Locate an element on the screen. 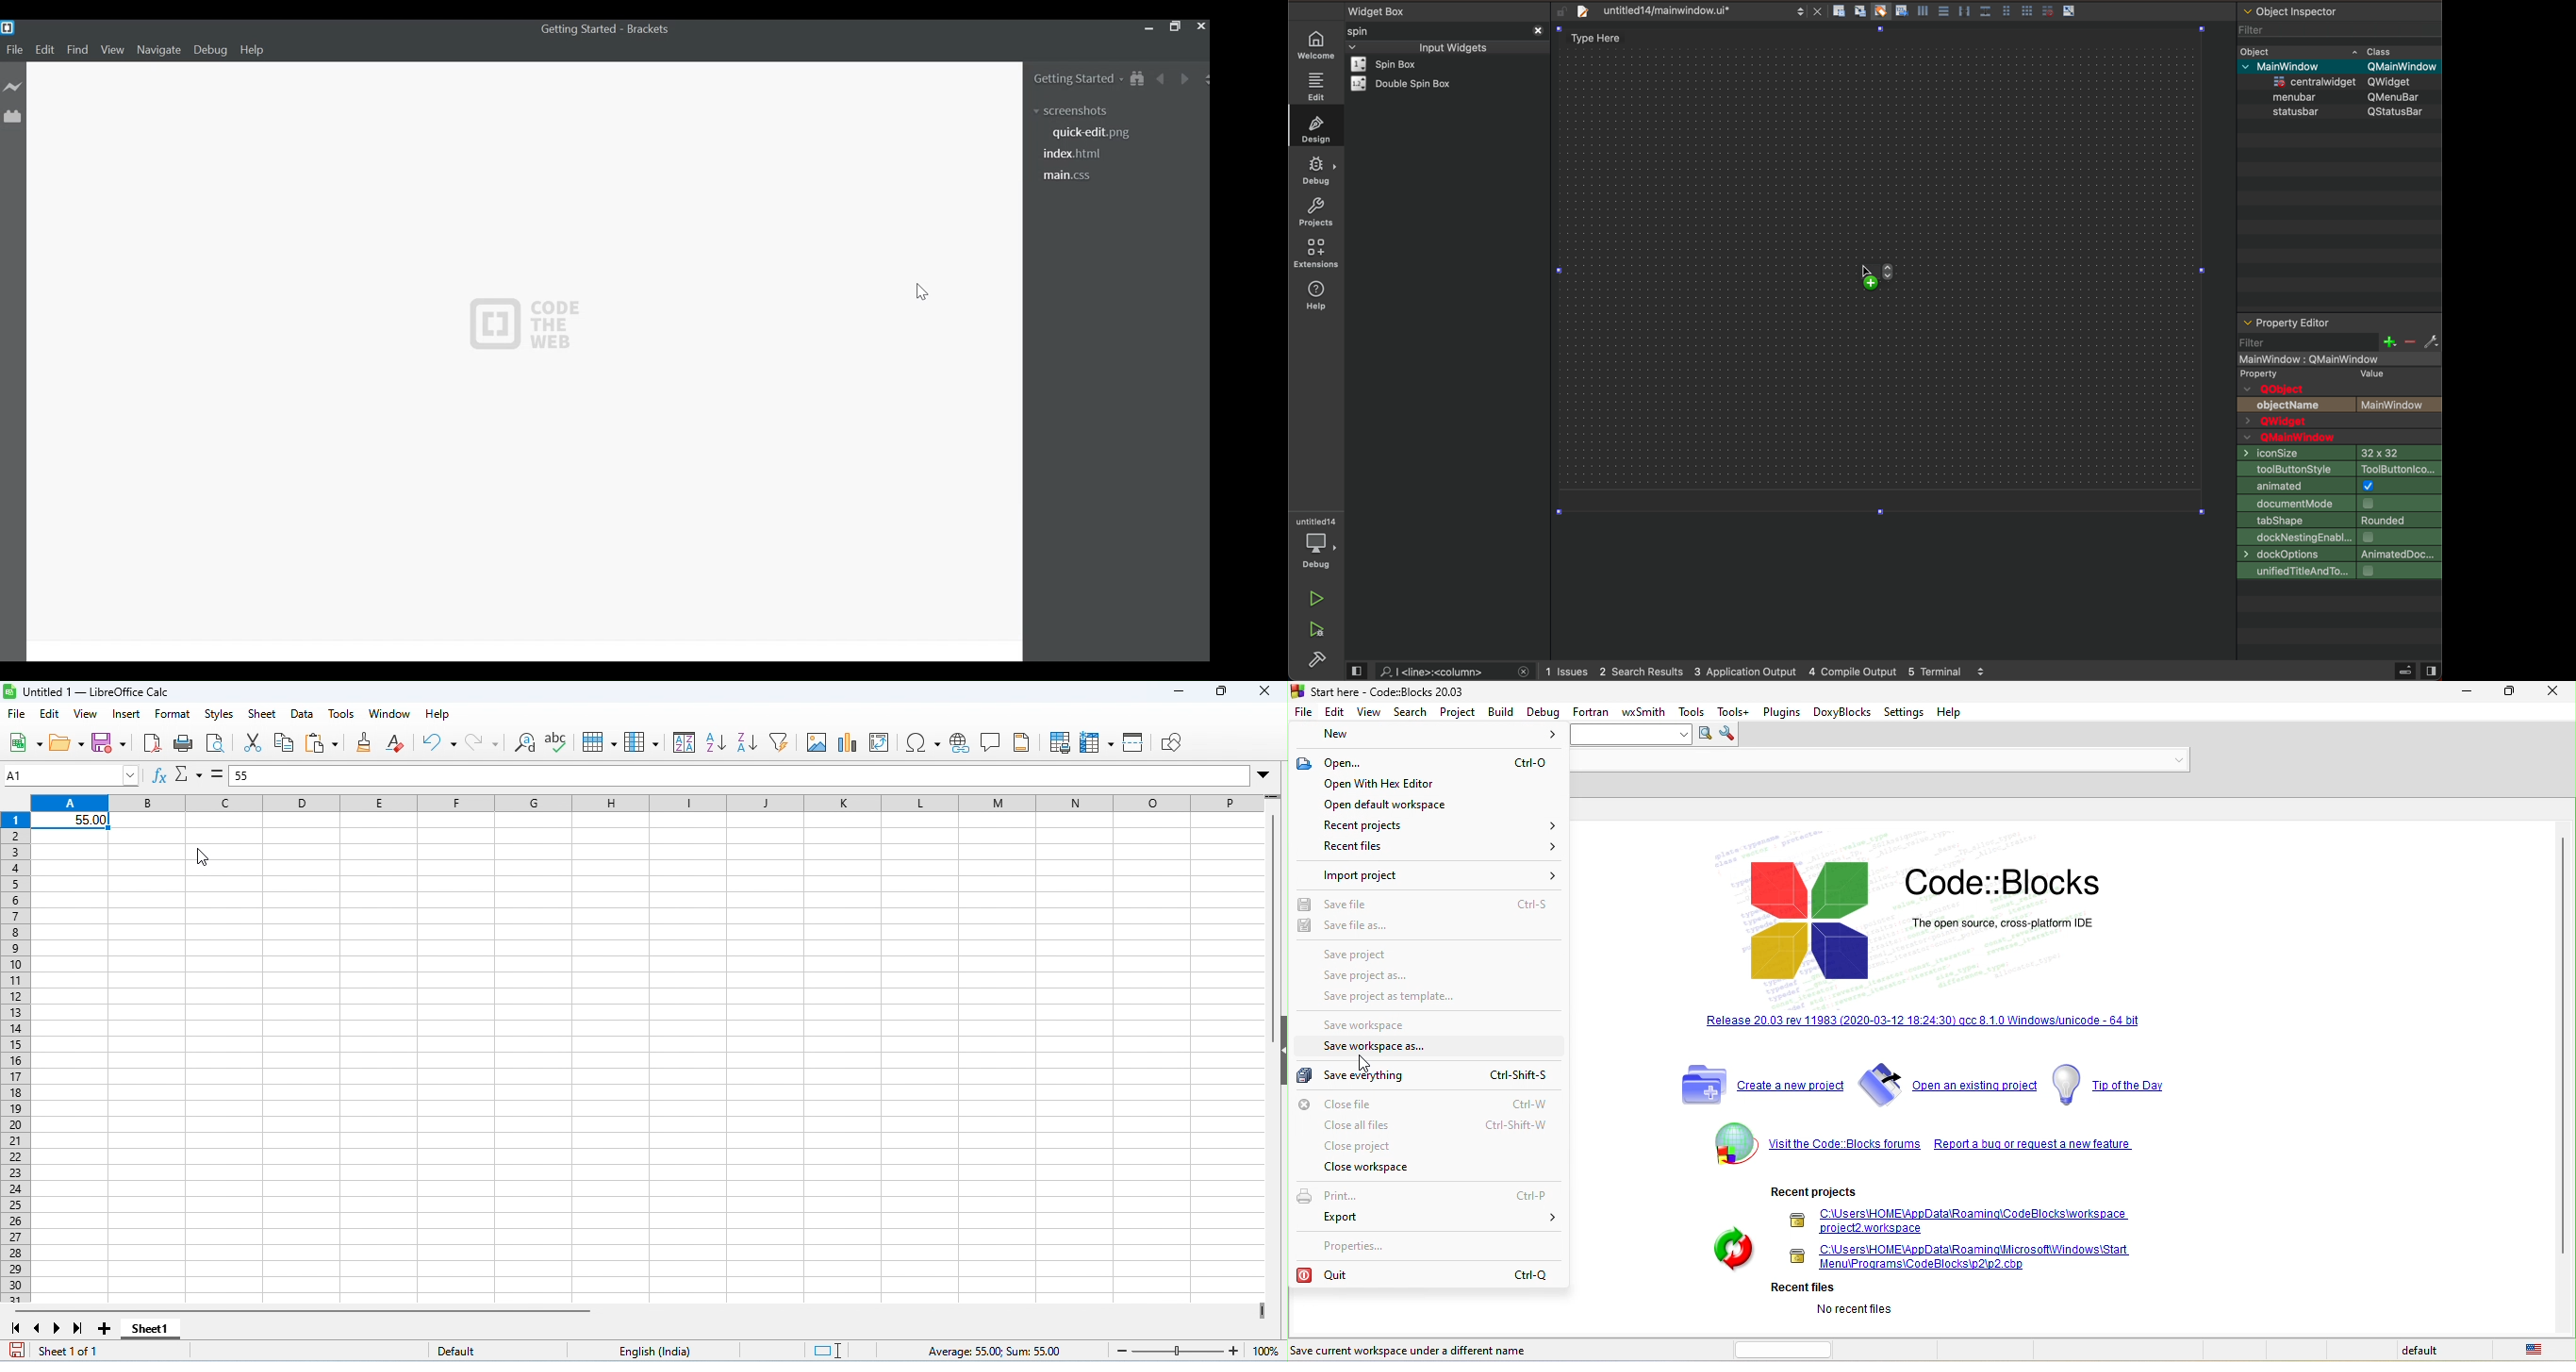 The height and width of the screenshot is (1372, 2576). row numbers is located at coordinates (18, 1060).